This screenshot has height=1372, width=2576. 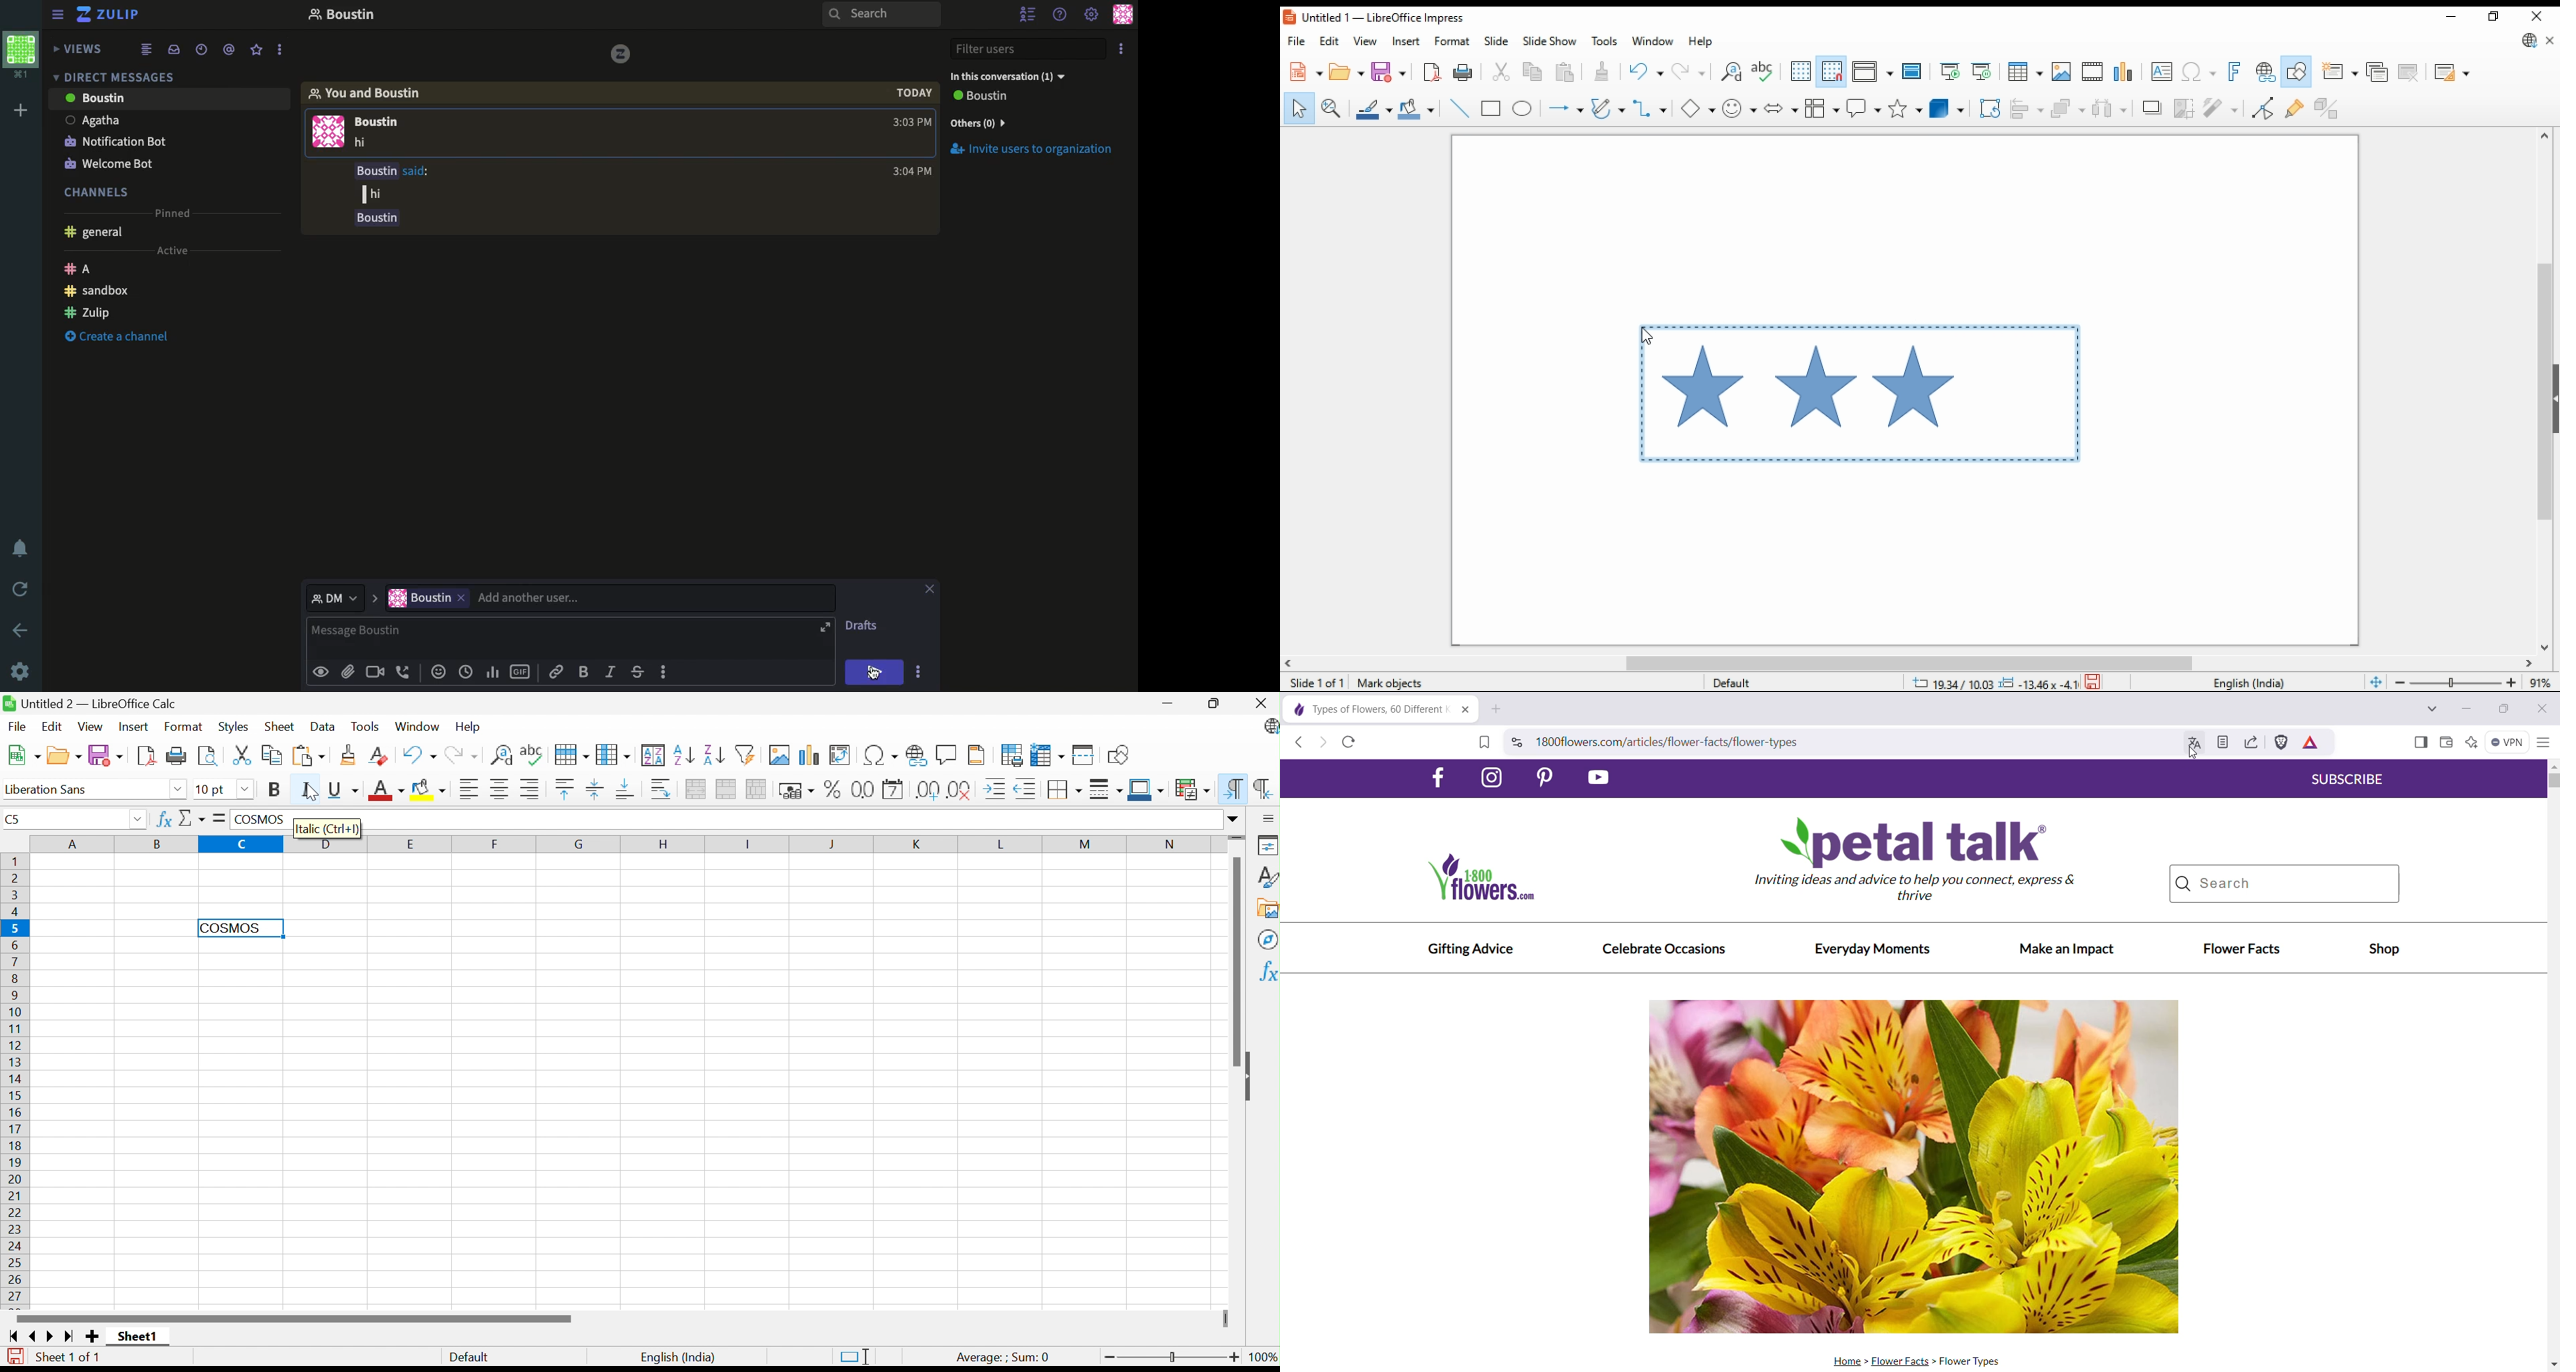 I want to click on format, so click(x=1454, y=40).